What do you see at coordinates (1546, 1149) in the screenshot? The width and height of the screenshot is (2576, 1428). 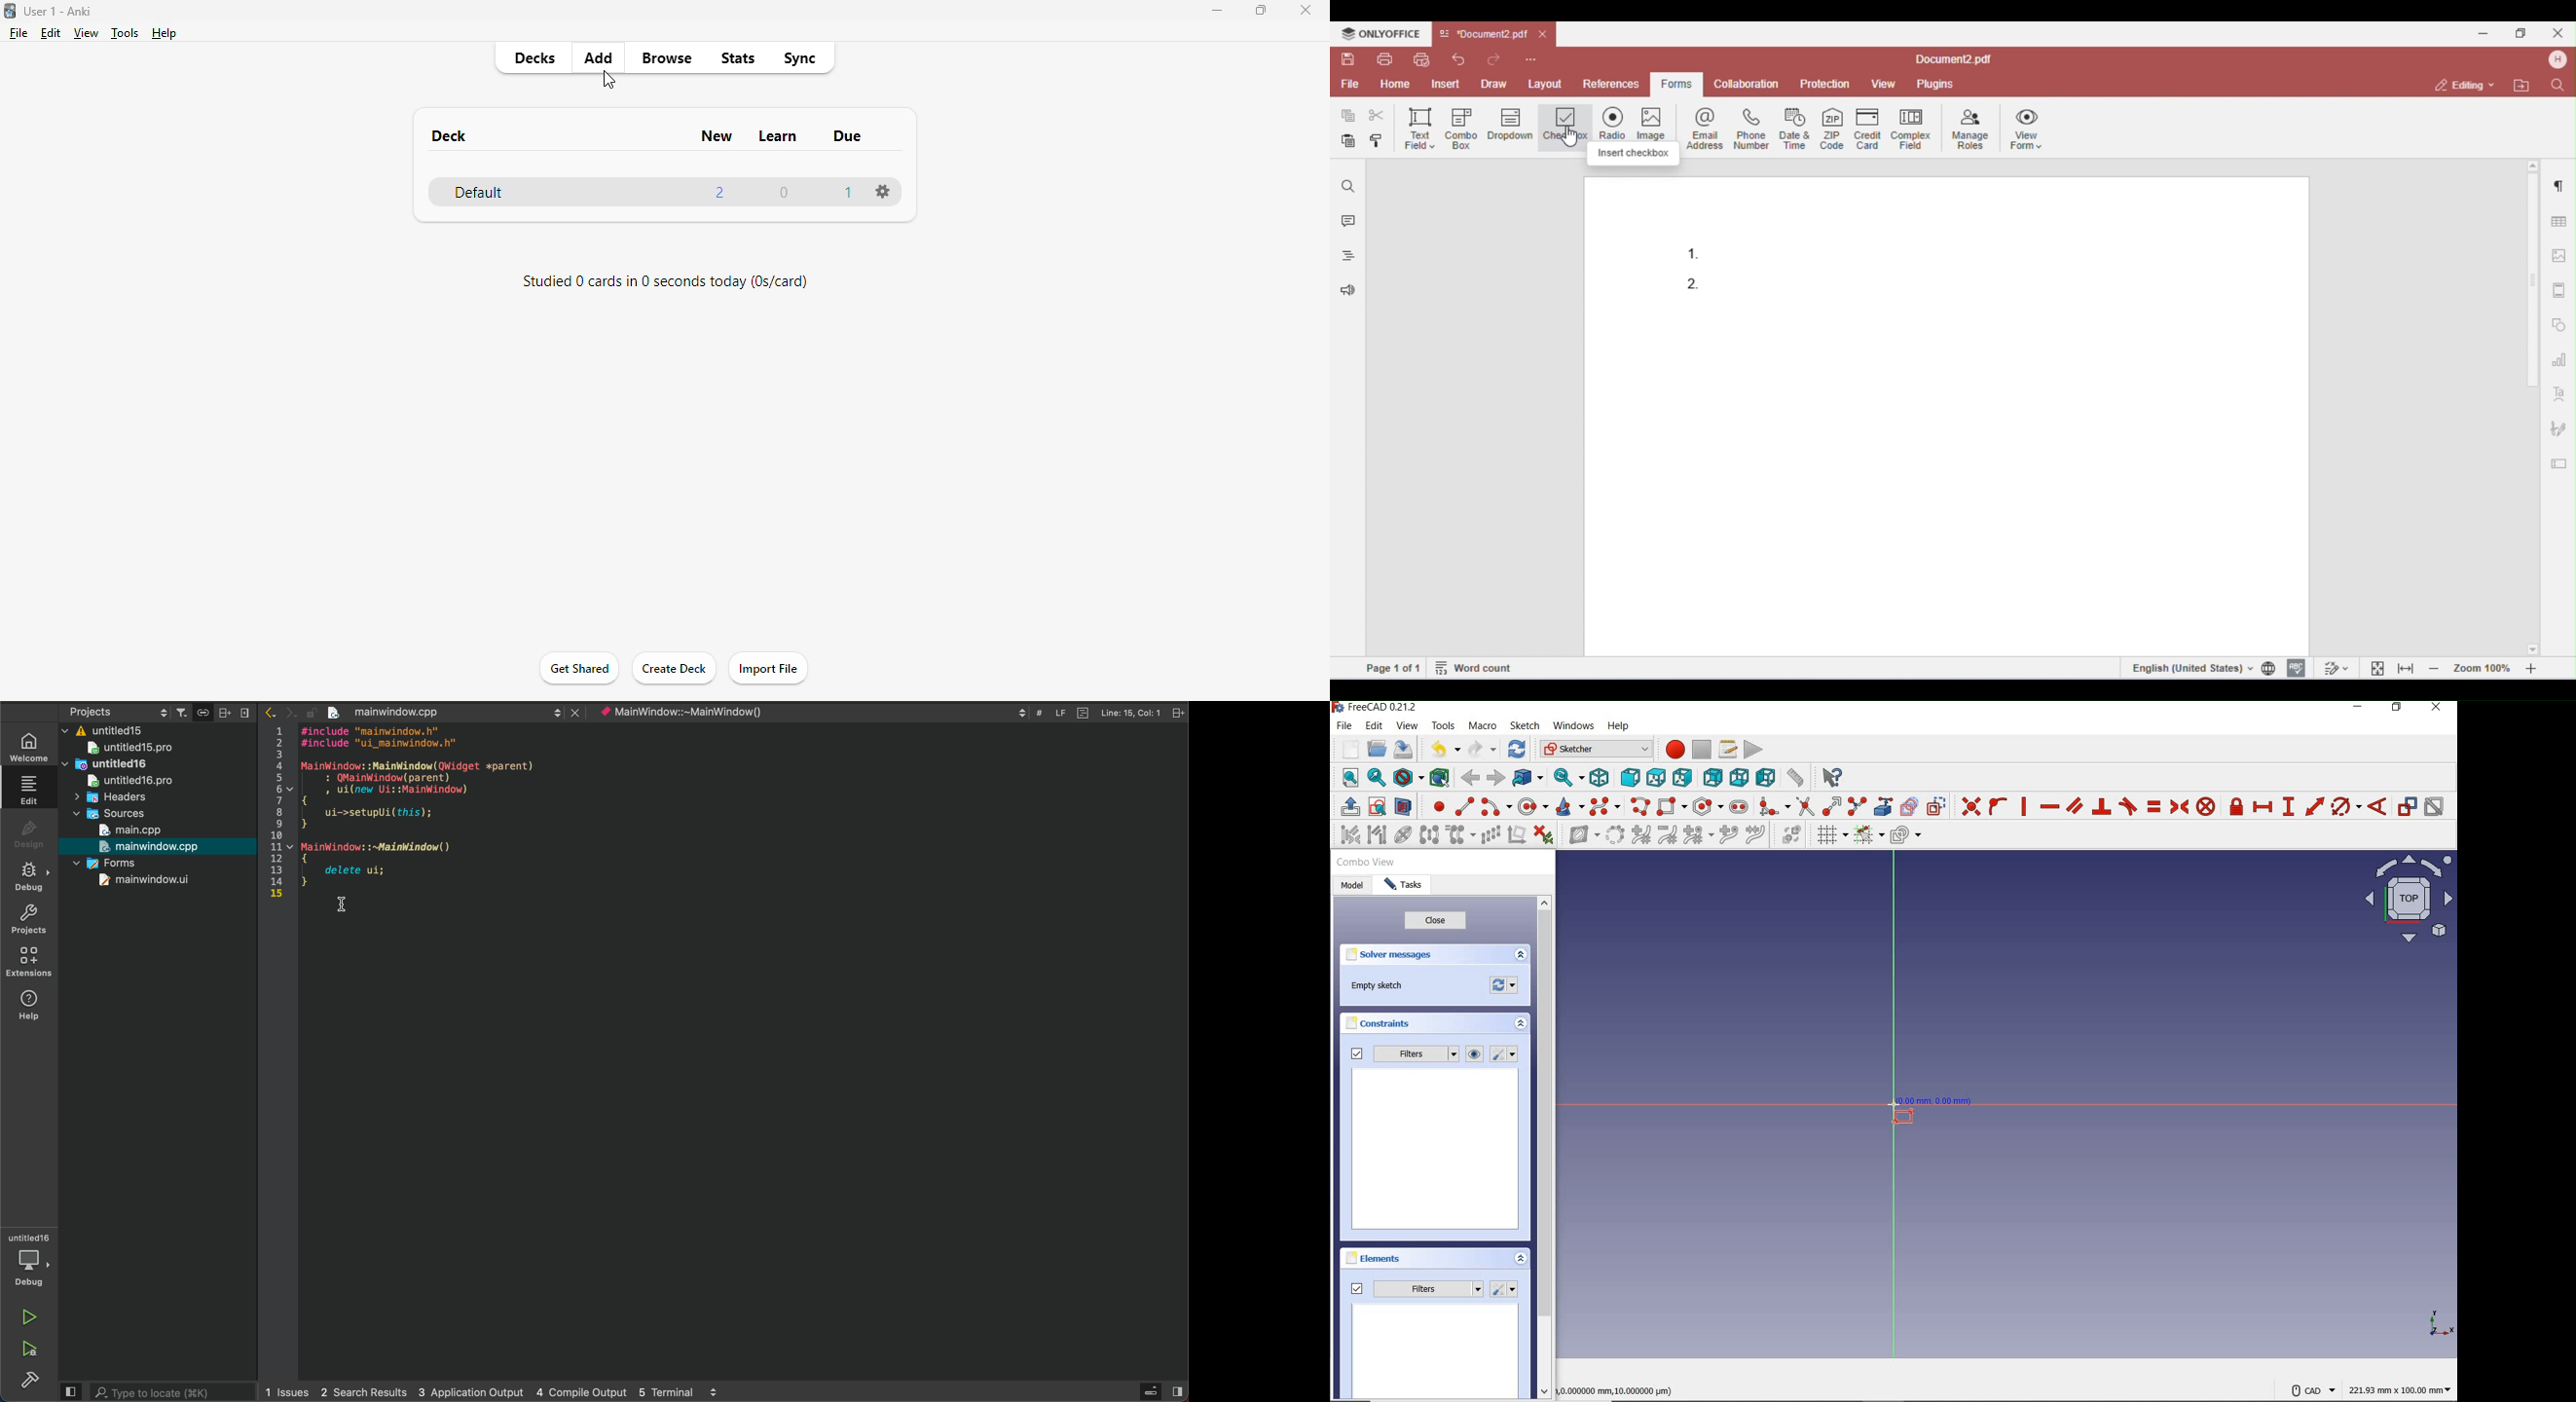 I see `scrollbar` at bounding box center [1546, 1149].